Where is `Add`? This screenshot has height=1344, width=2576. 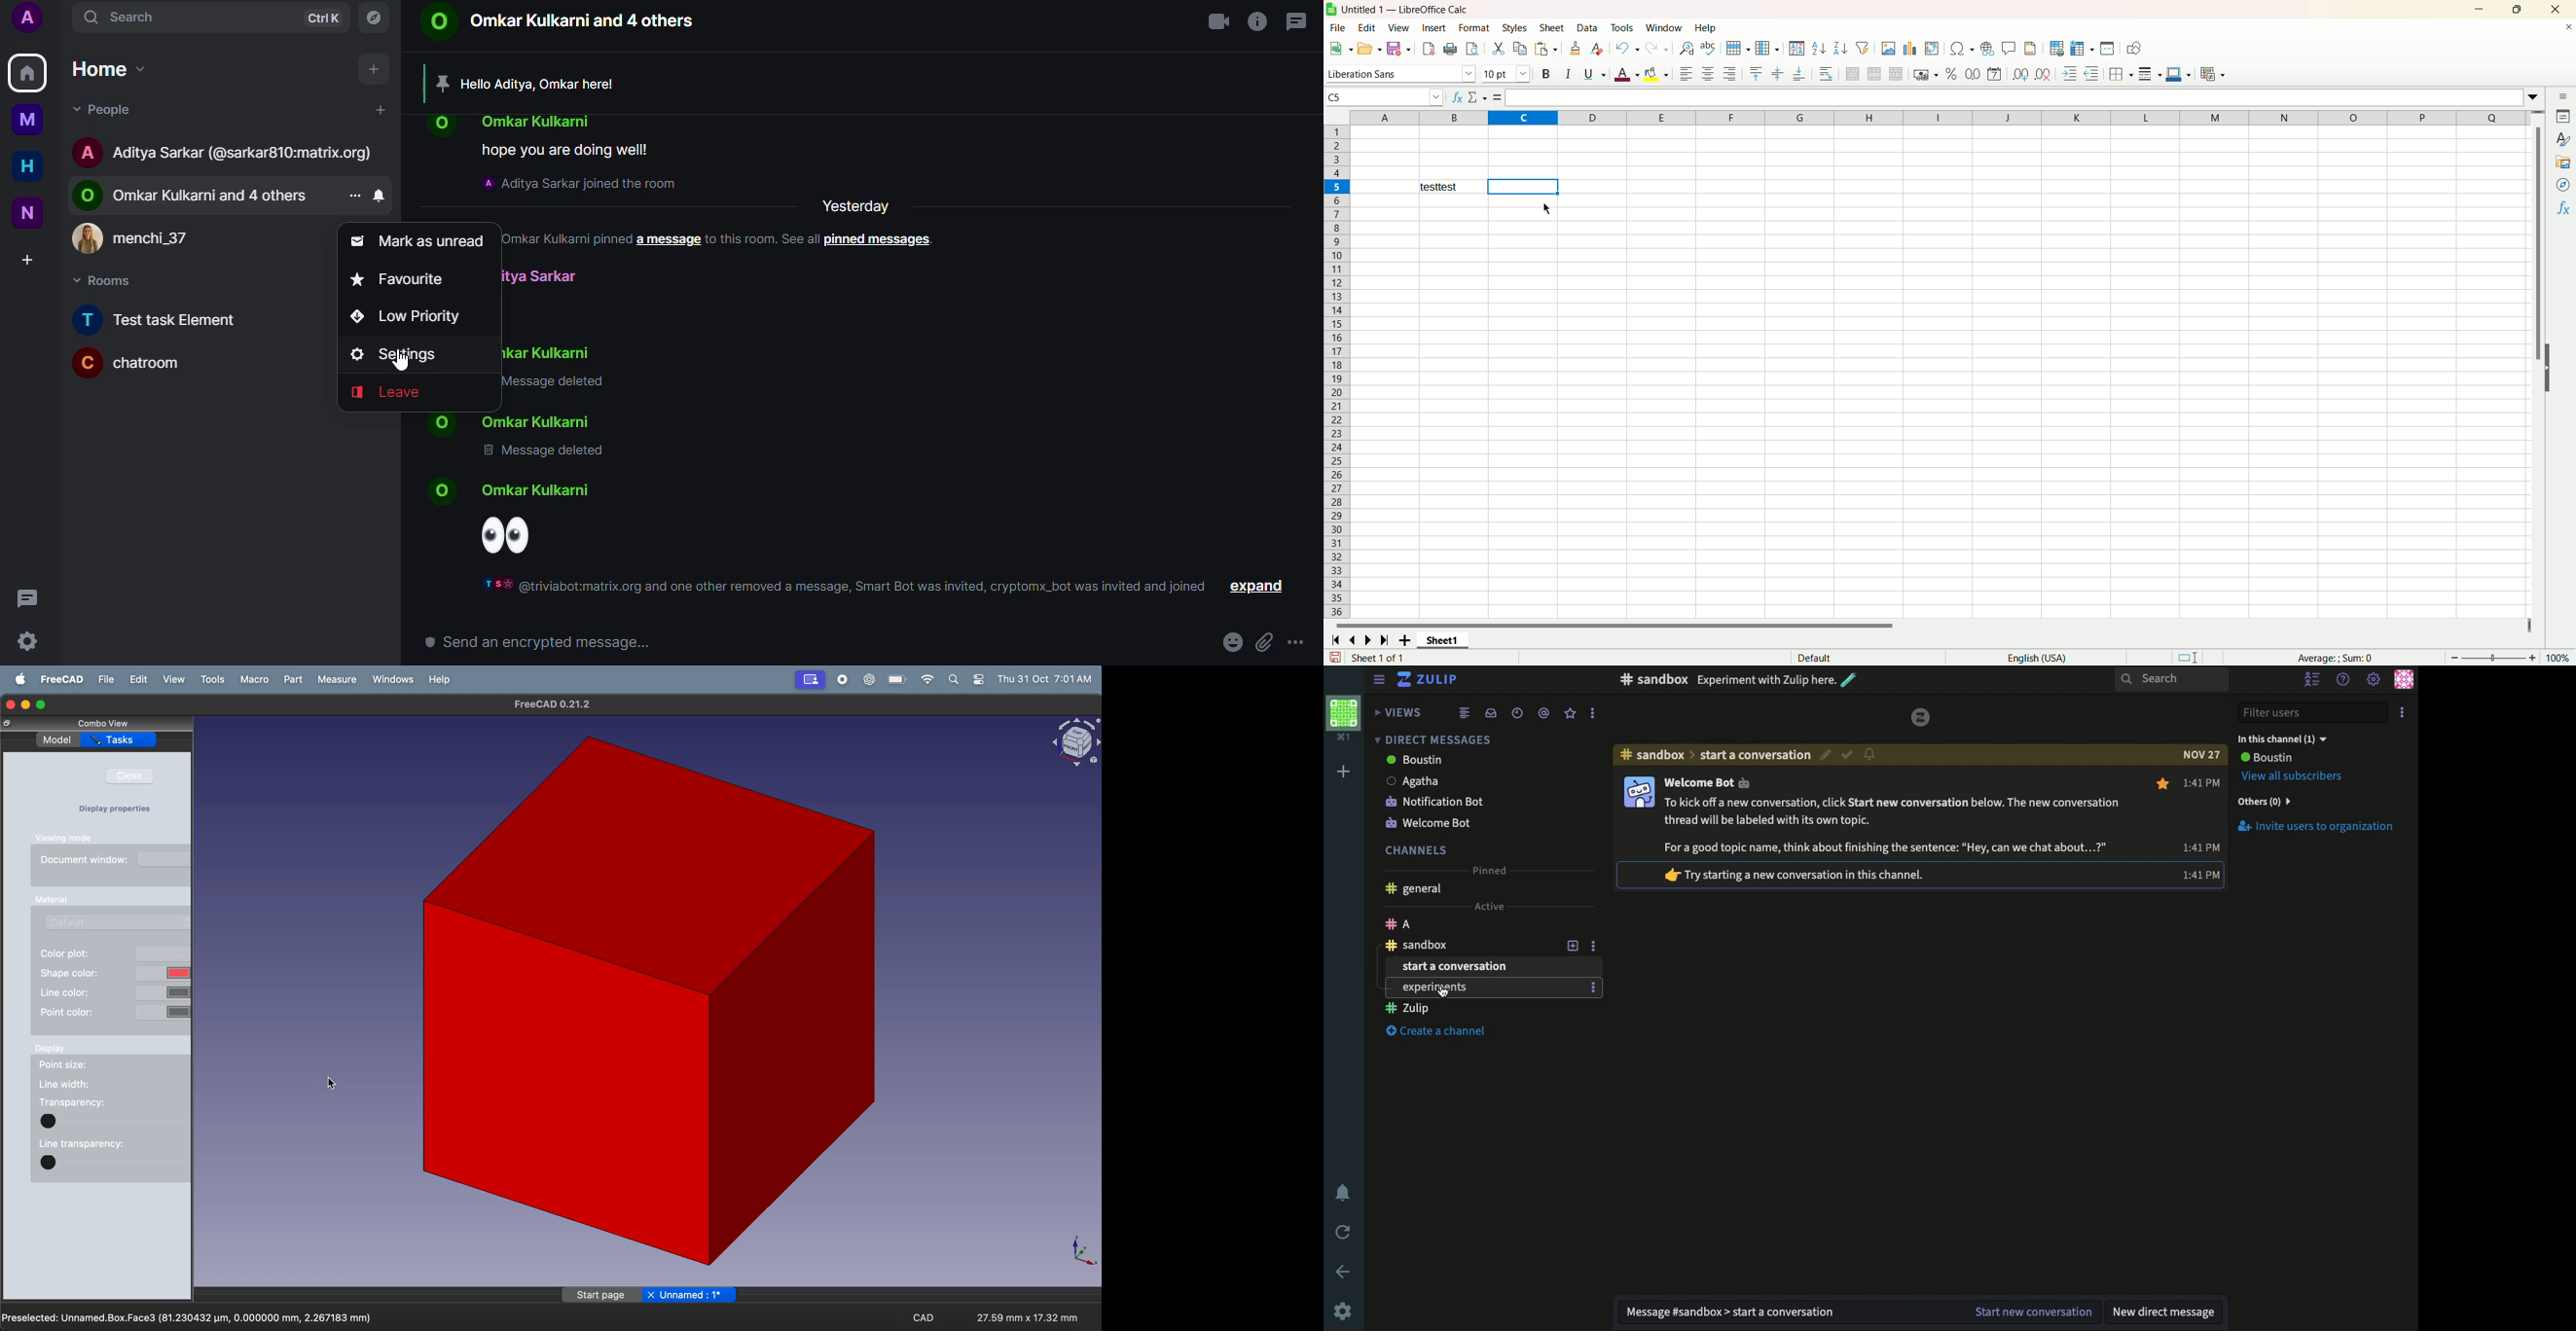 Add is located at coordinates (1344, 772).